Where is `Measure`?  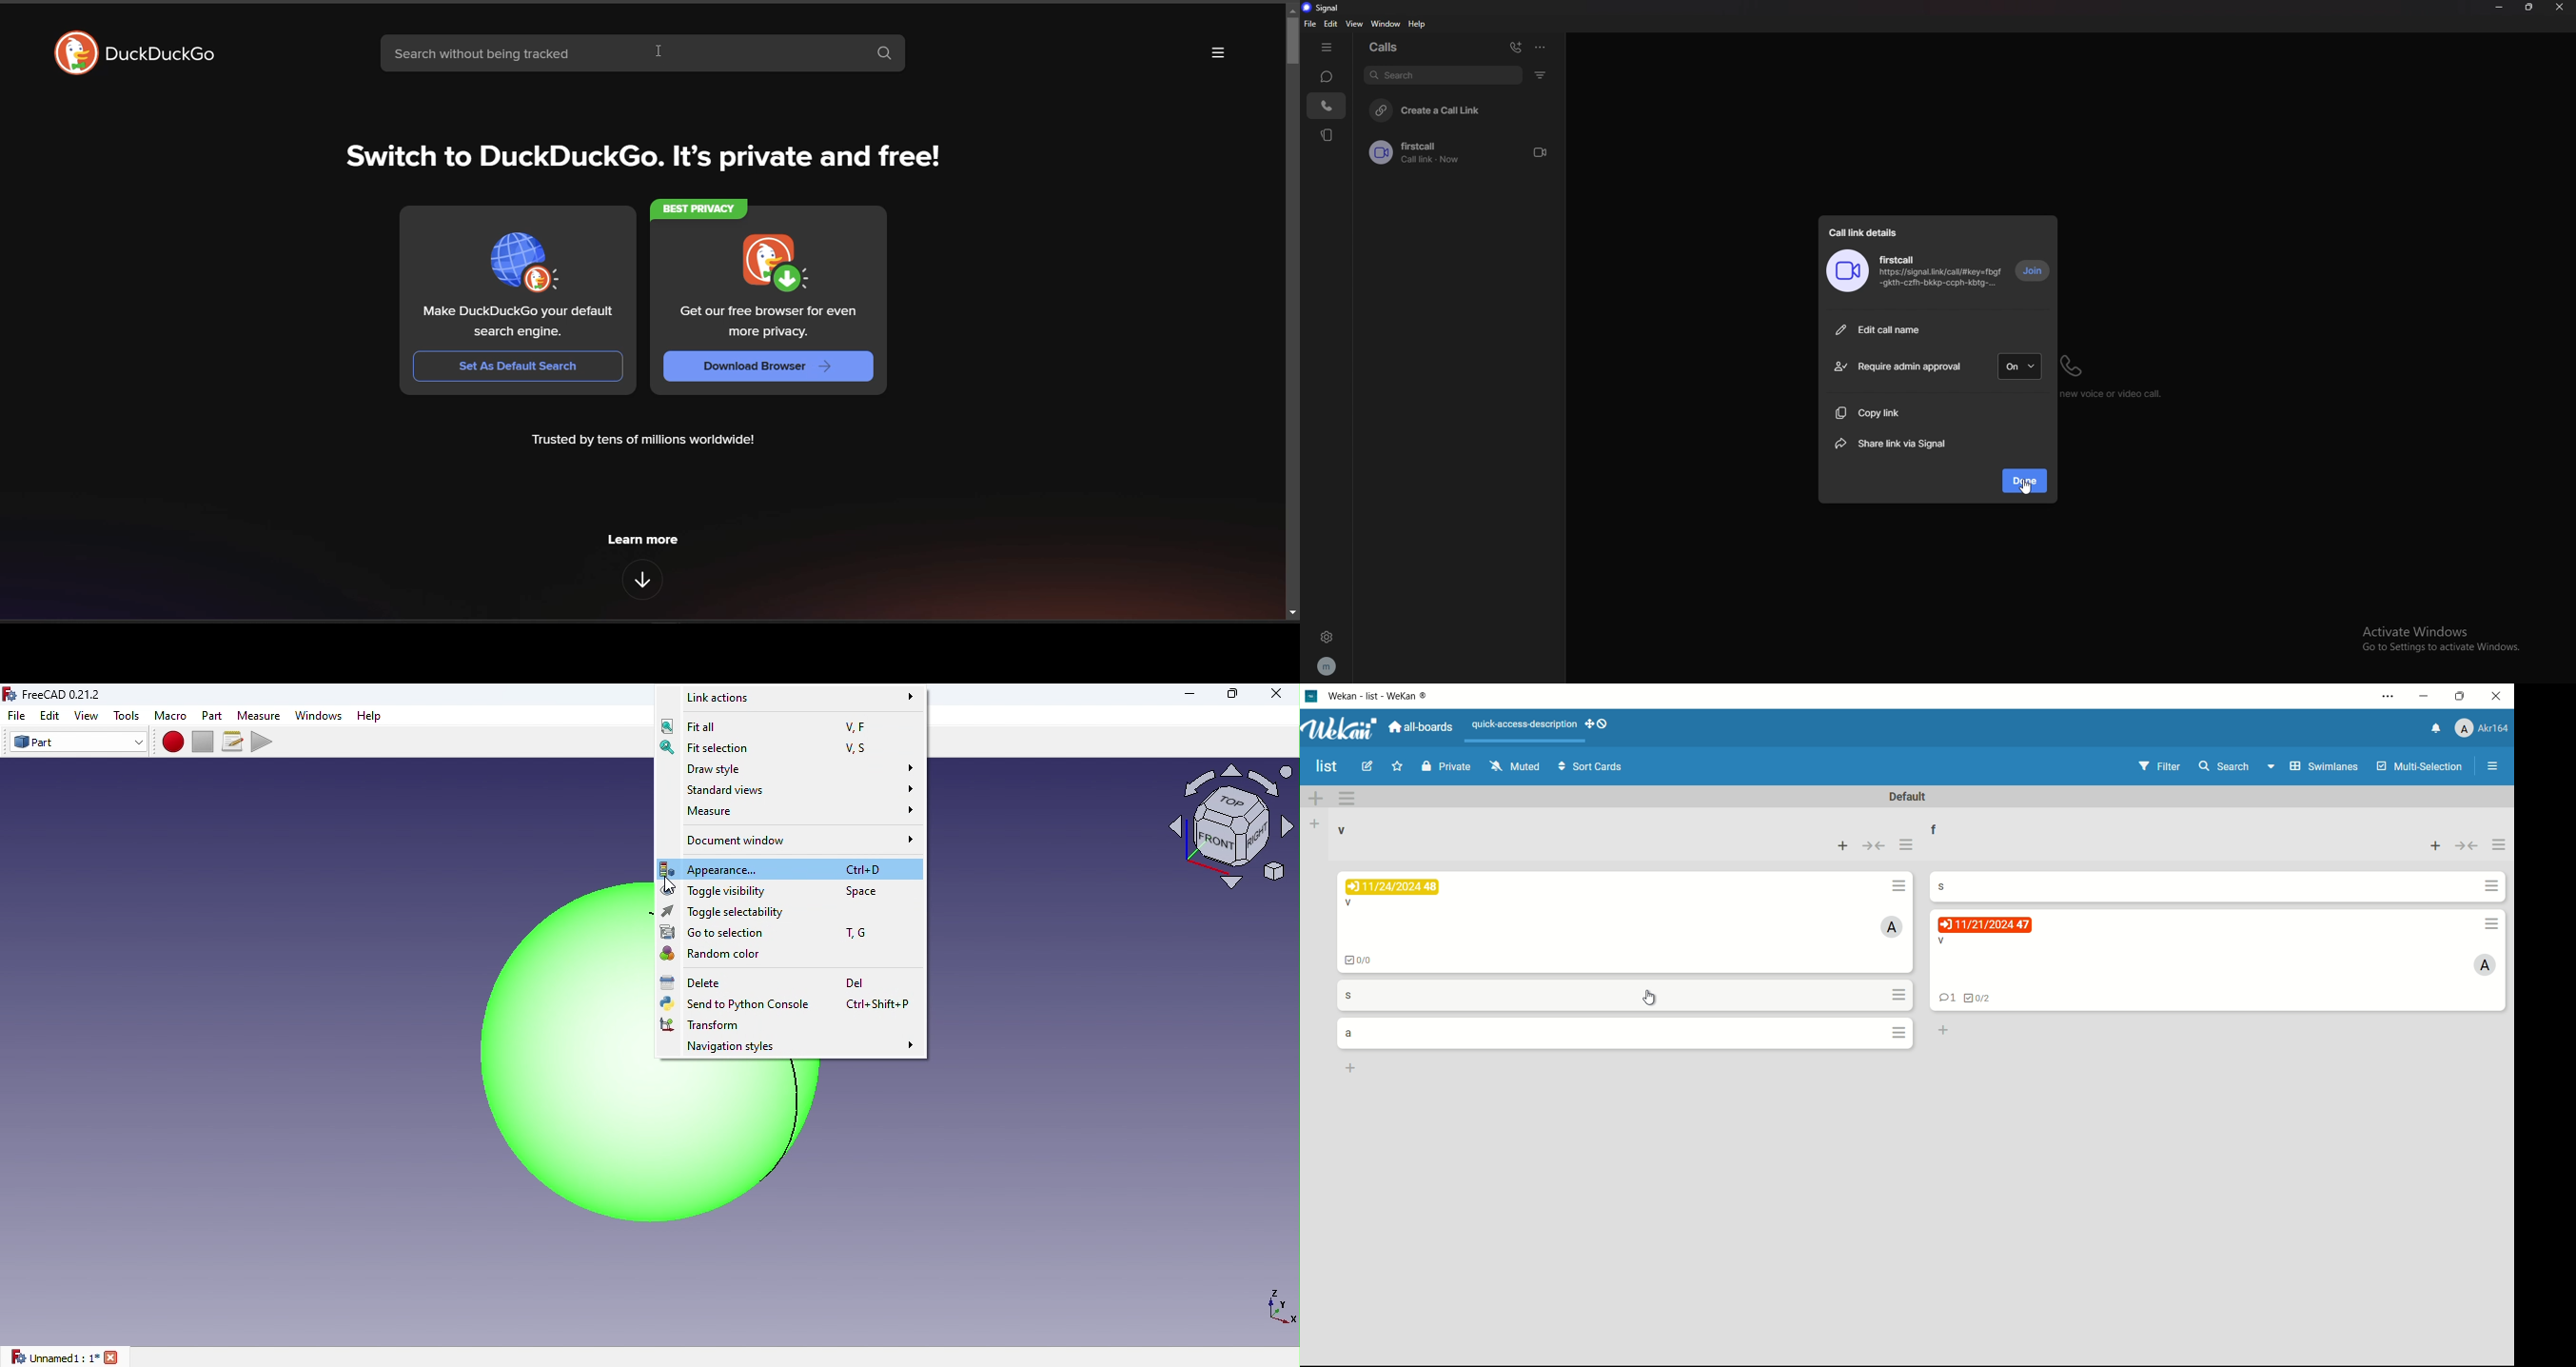 Measure is located at coordinates (260, 714).